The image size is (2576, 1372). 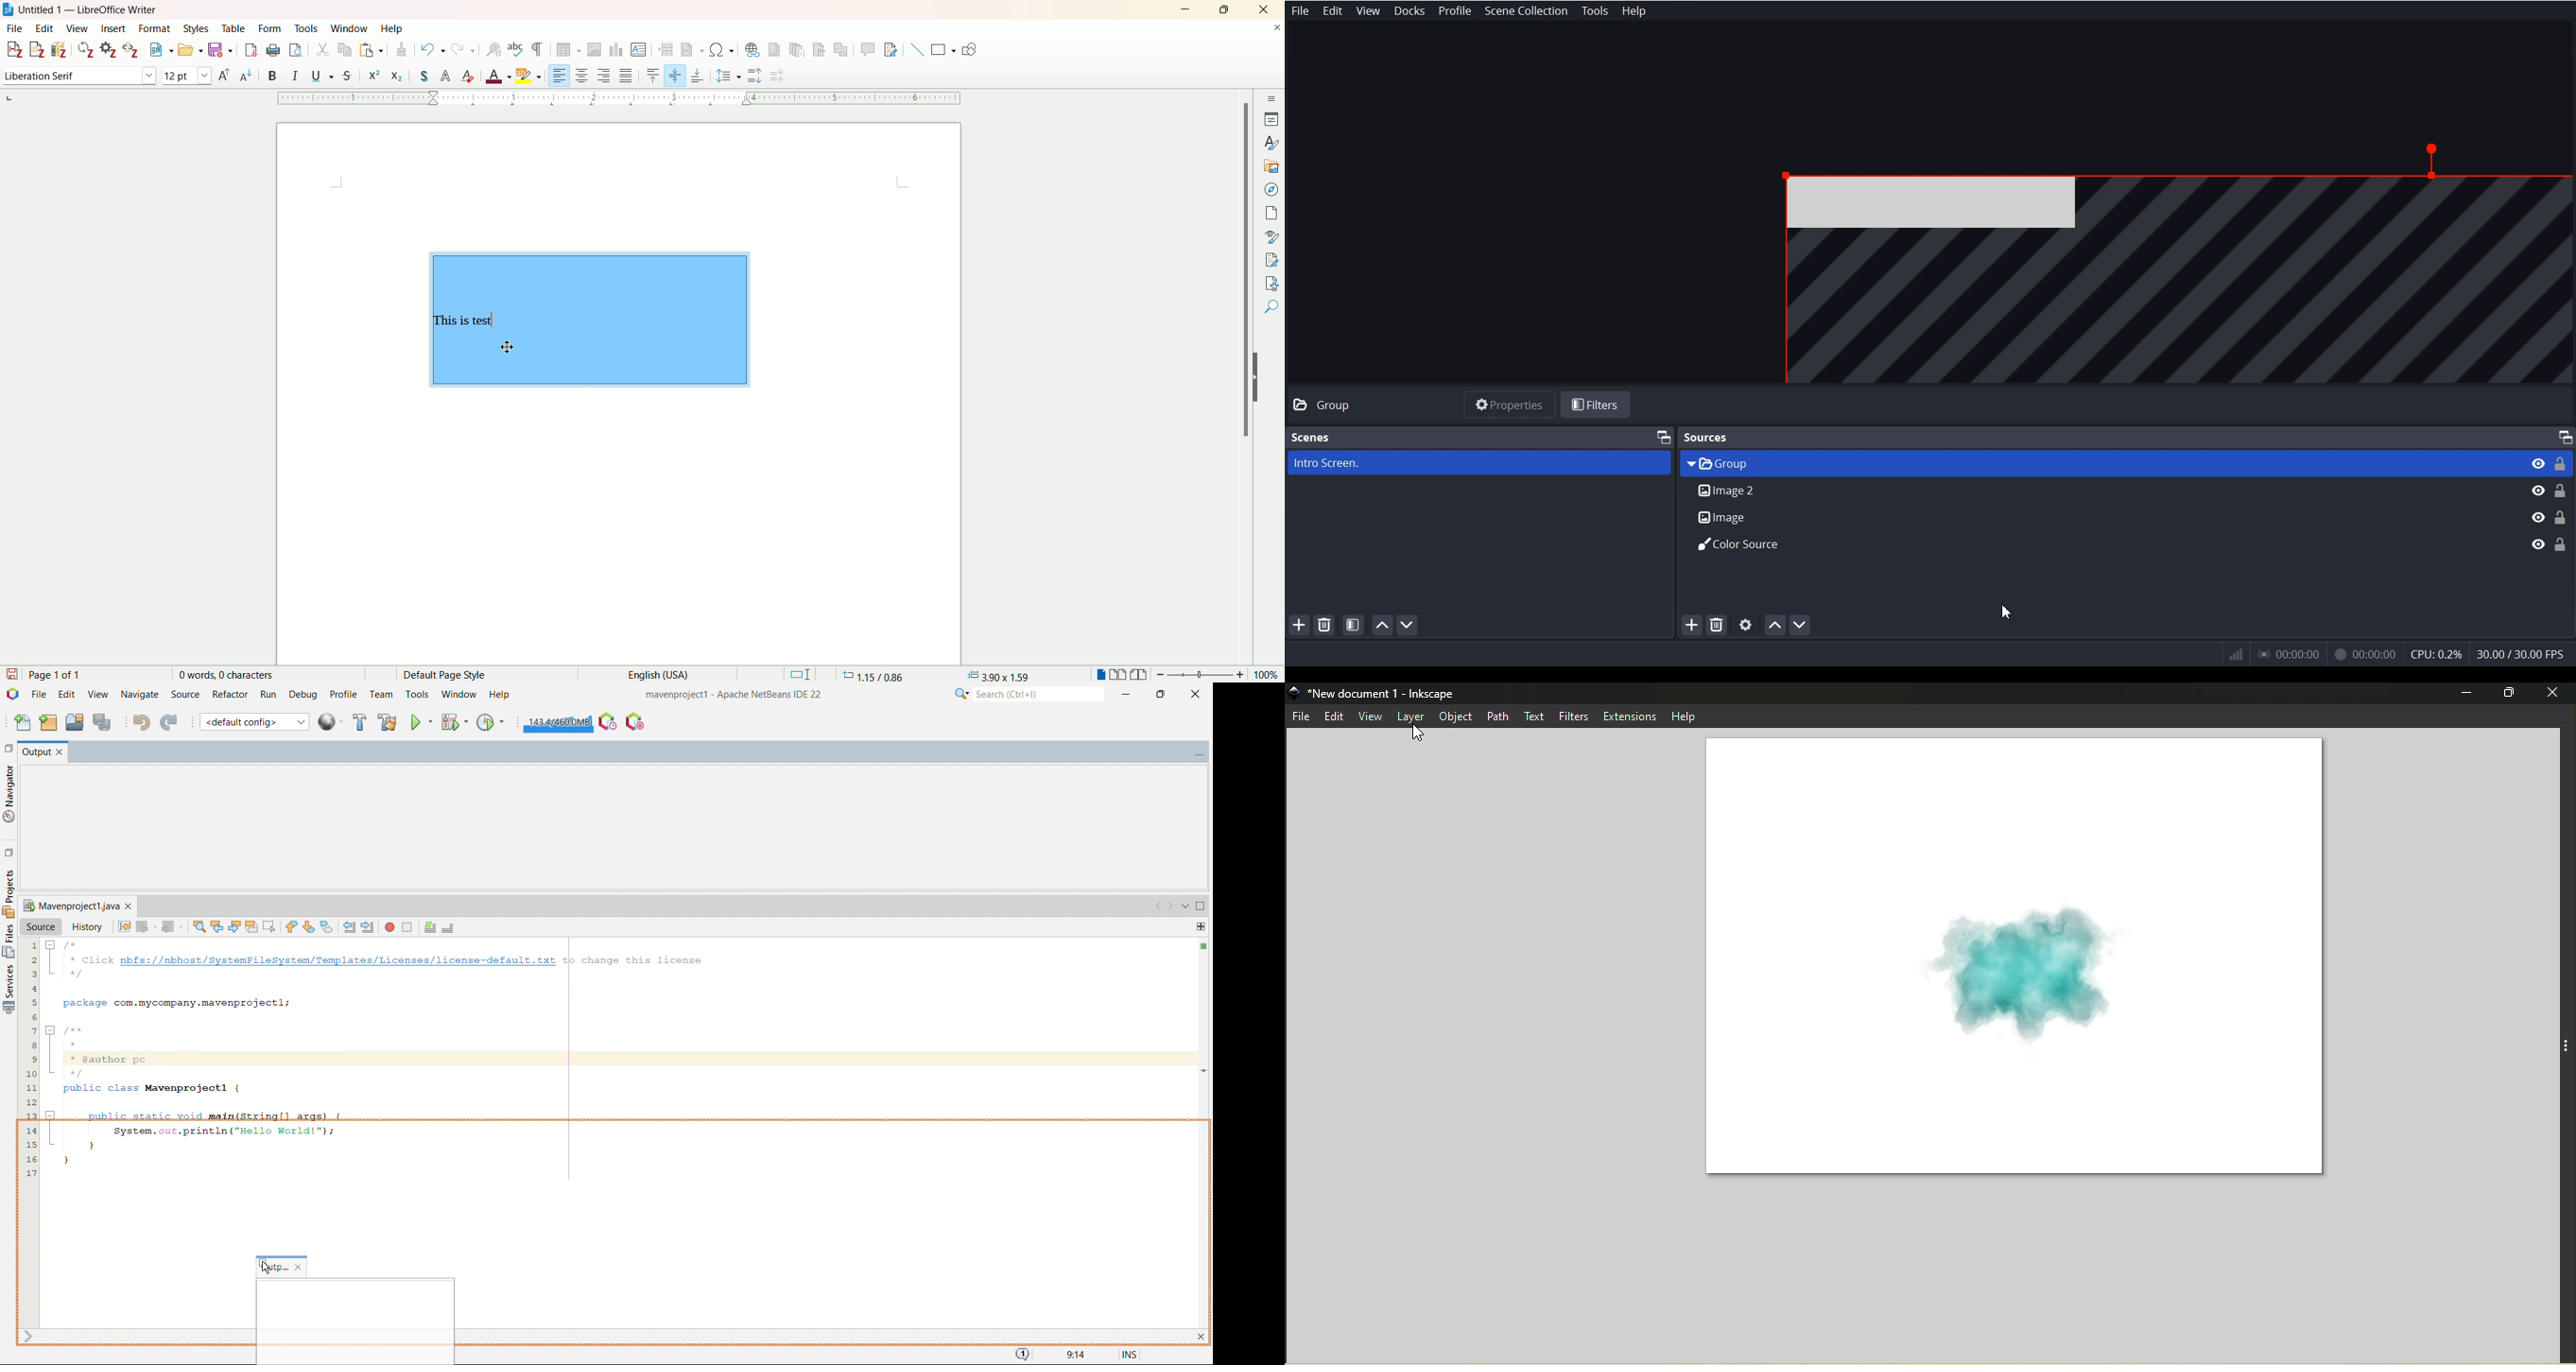 What do you see at coordinates (1370, 716) in the screenshot?
I see `View` at bounding box center [1370, 716].